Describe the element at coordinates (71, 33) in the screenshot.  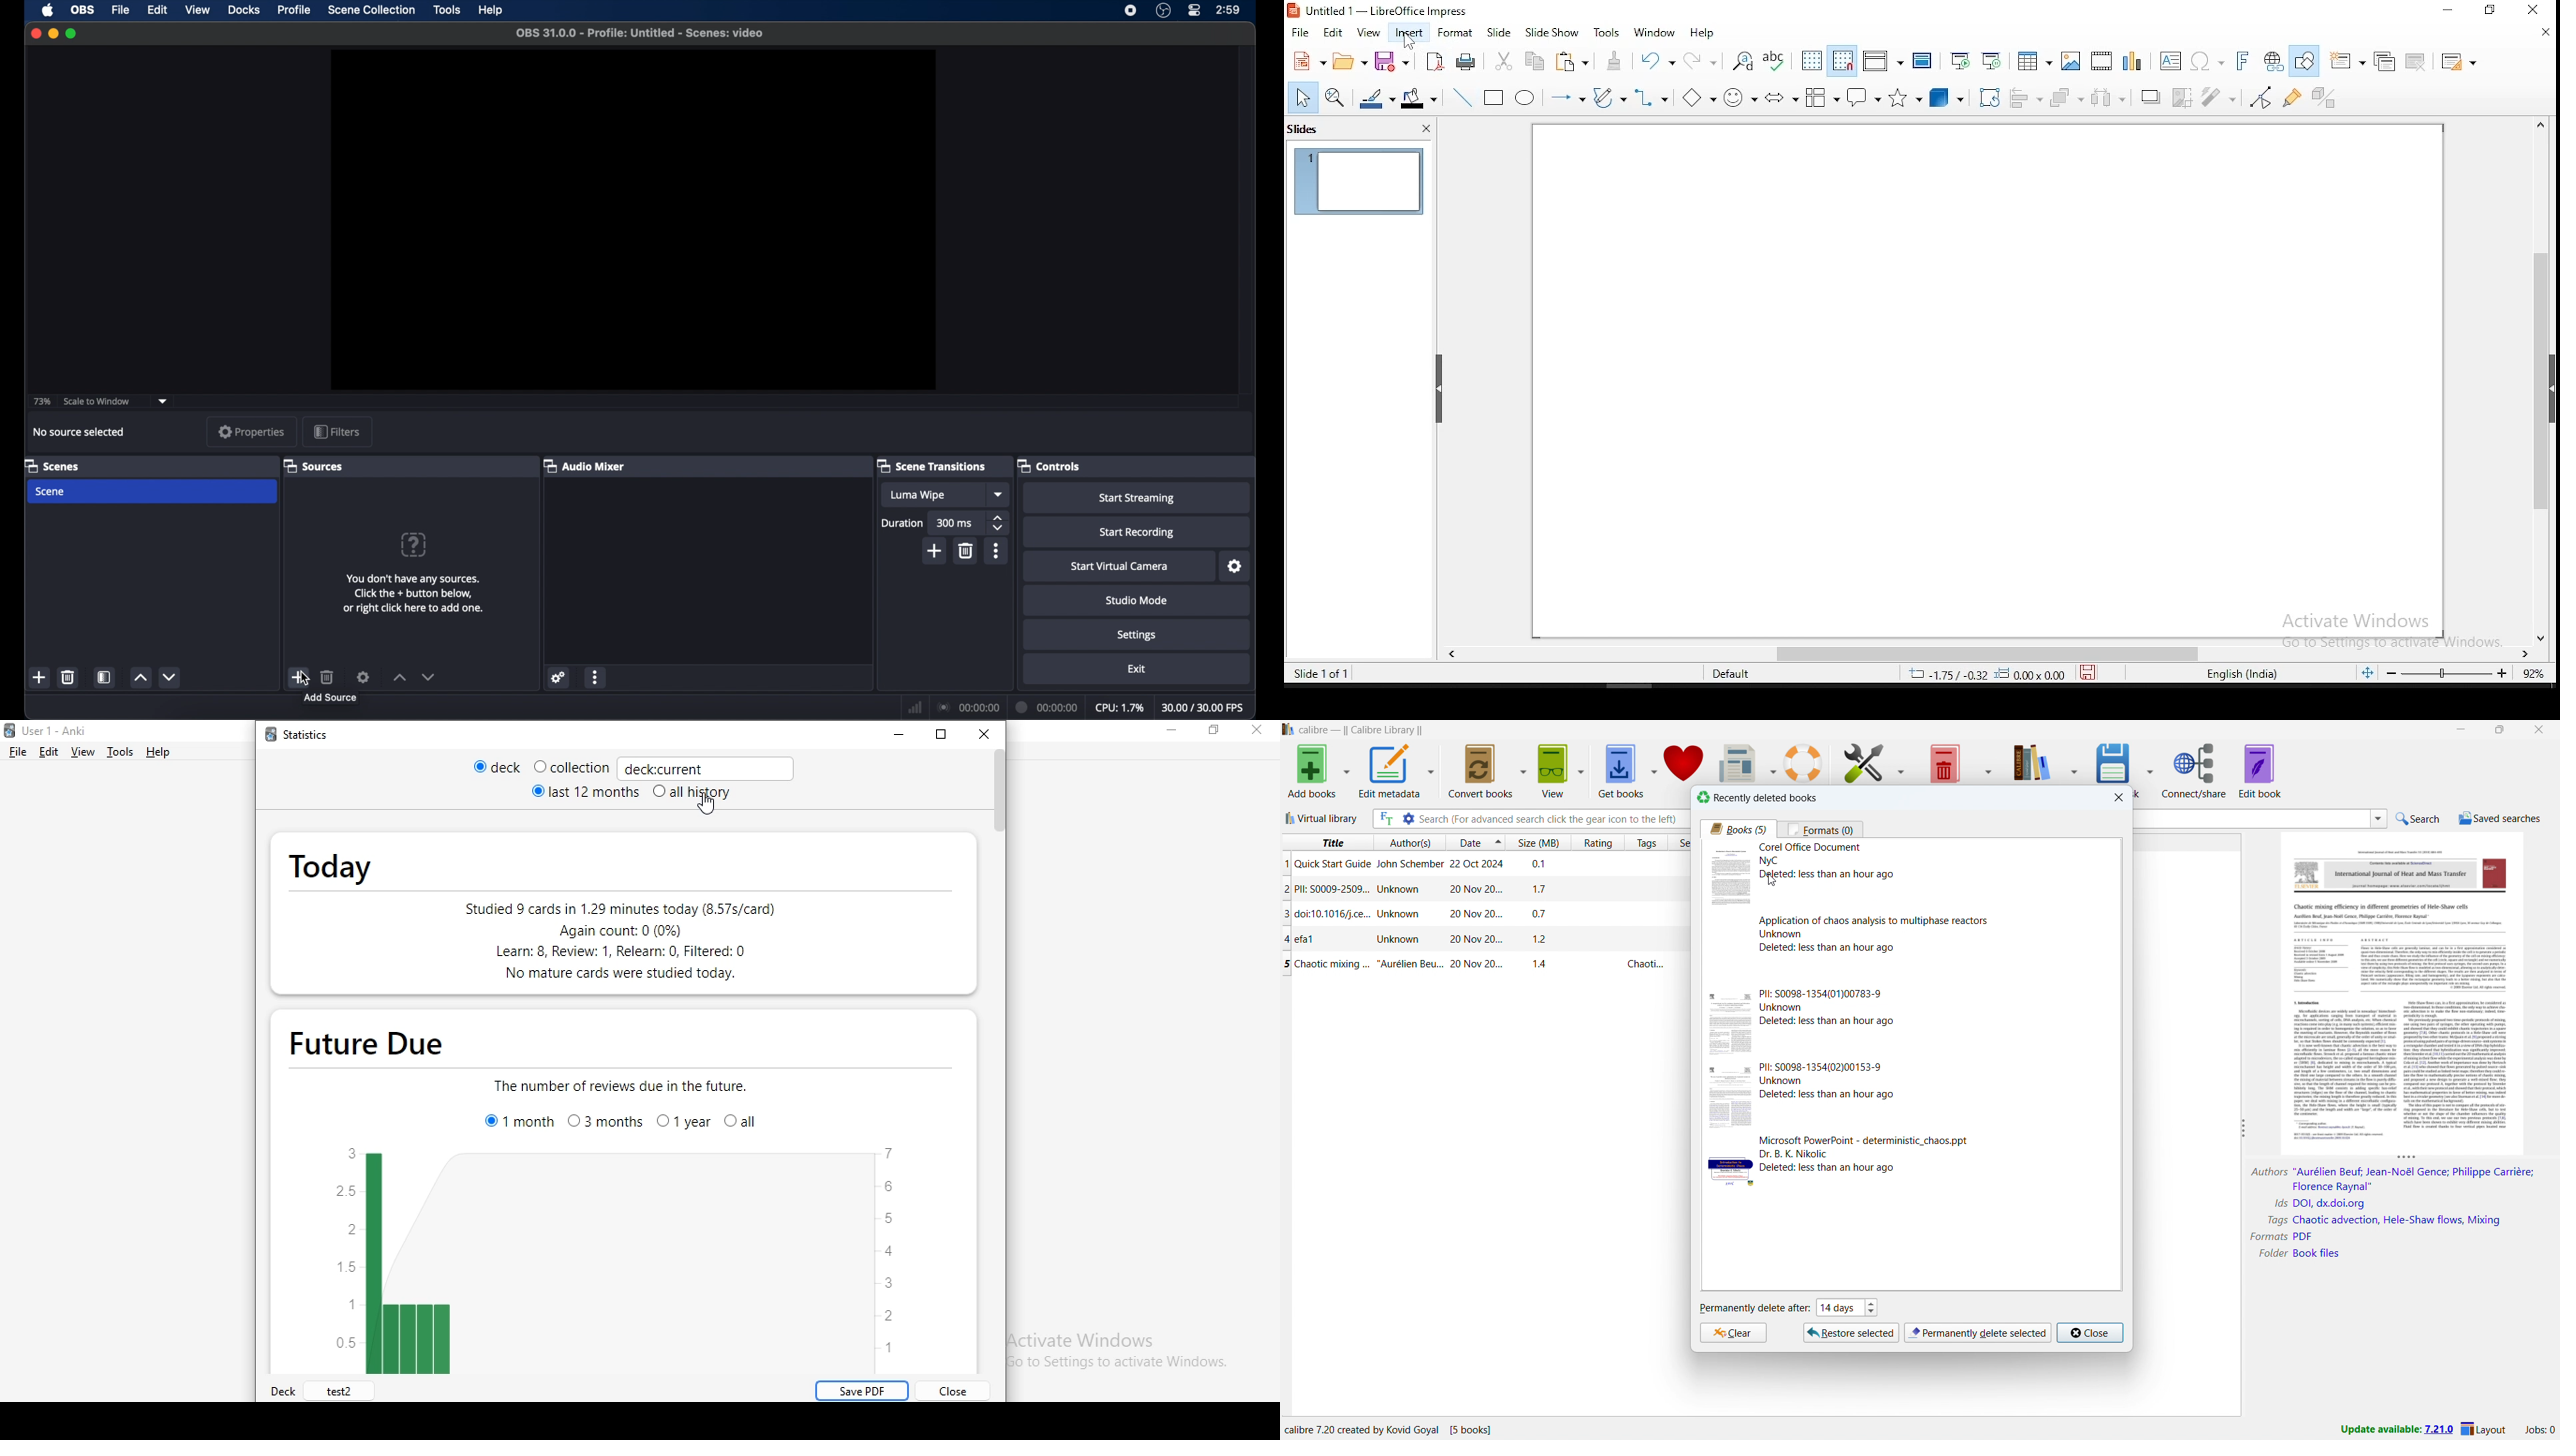
I see `maximize` at that location.